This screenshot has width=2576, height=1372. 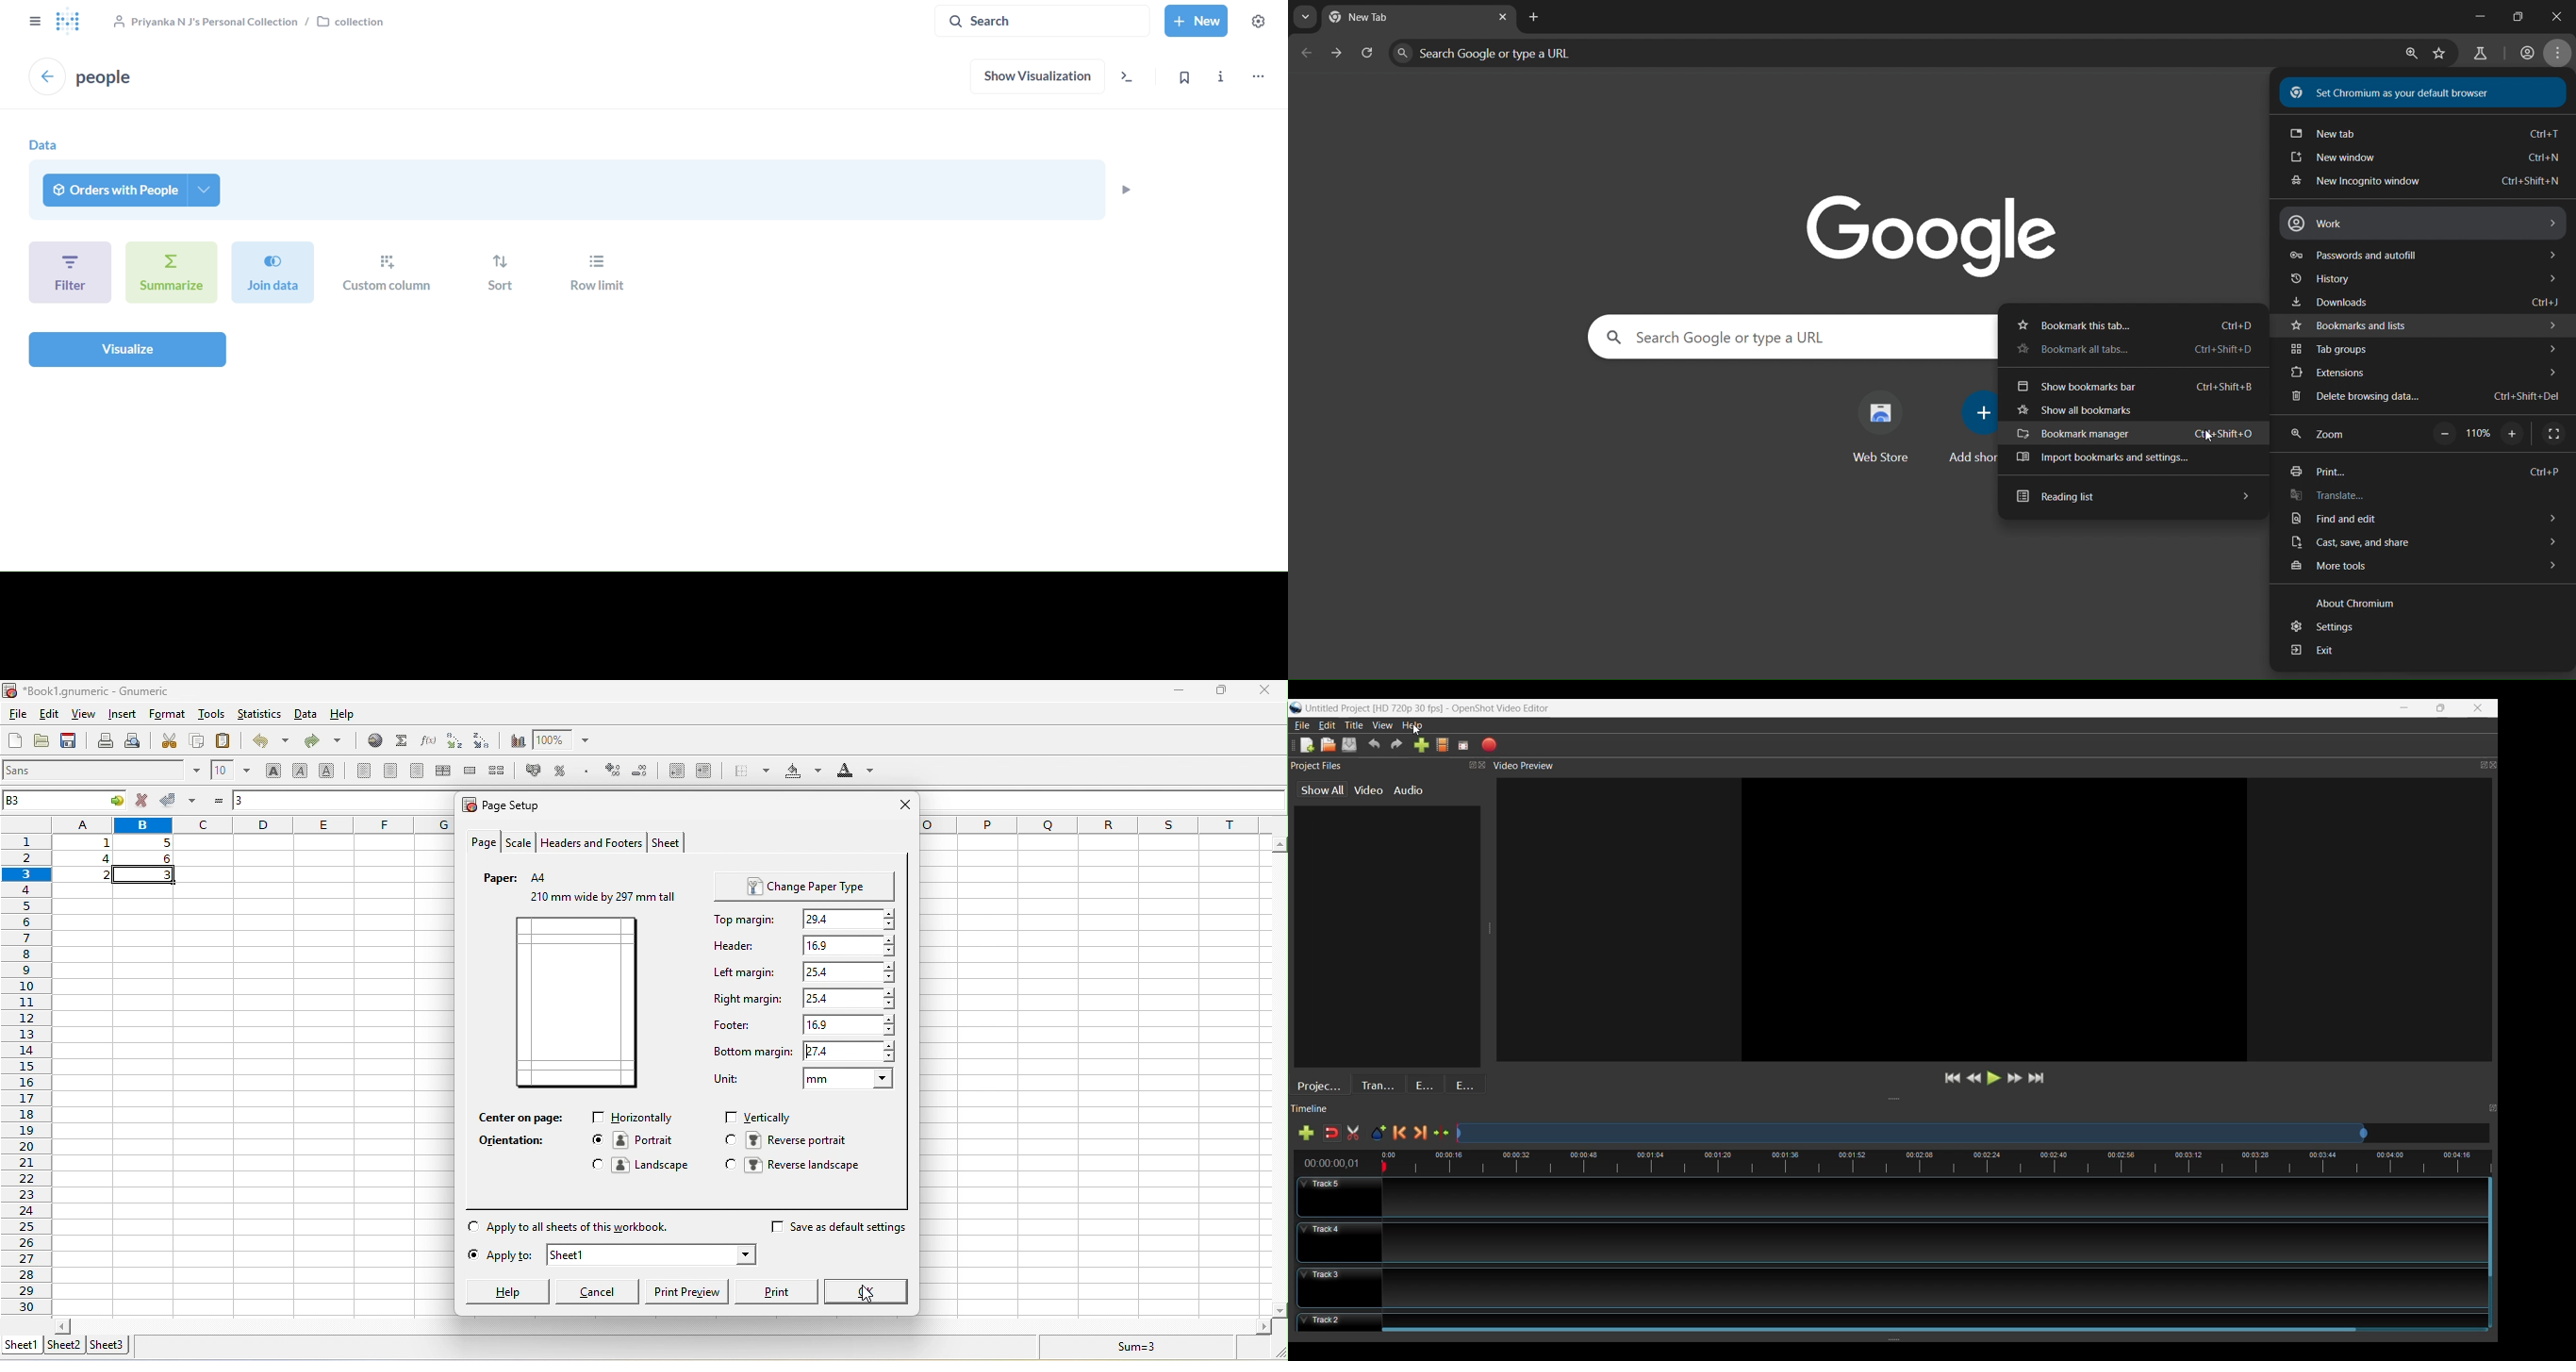 I want to click on Save Project, so click(x=1350, y=745).